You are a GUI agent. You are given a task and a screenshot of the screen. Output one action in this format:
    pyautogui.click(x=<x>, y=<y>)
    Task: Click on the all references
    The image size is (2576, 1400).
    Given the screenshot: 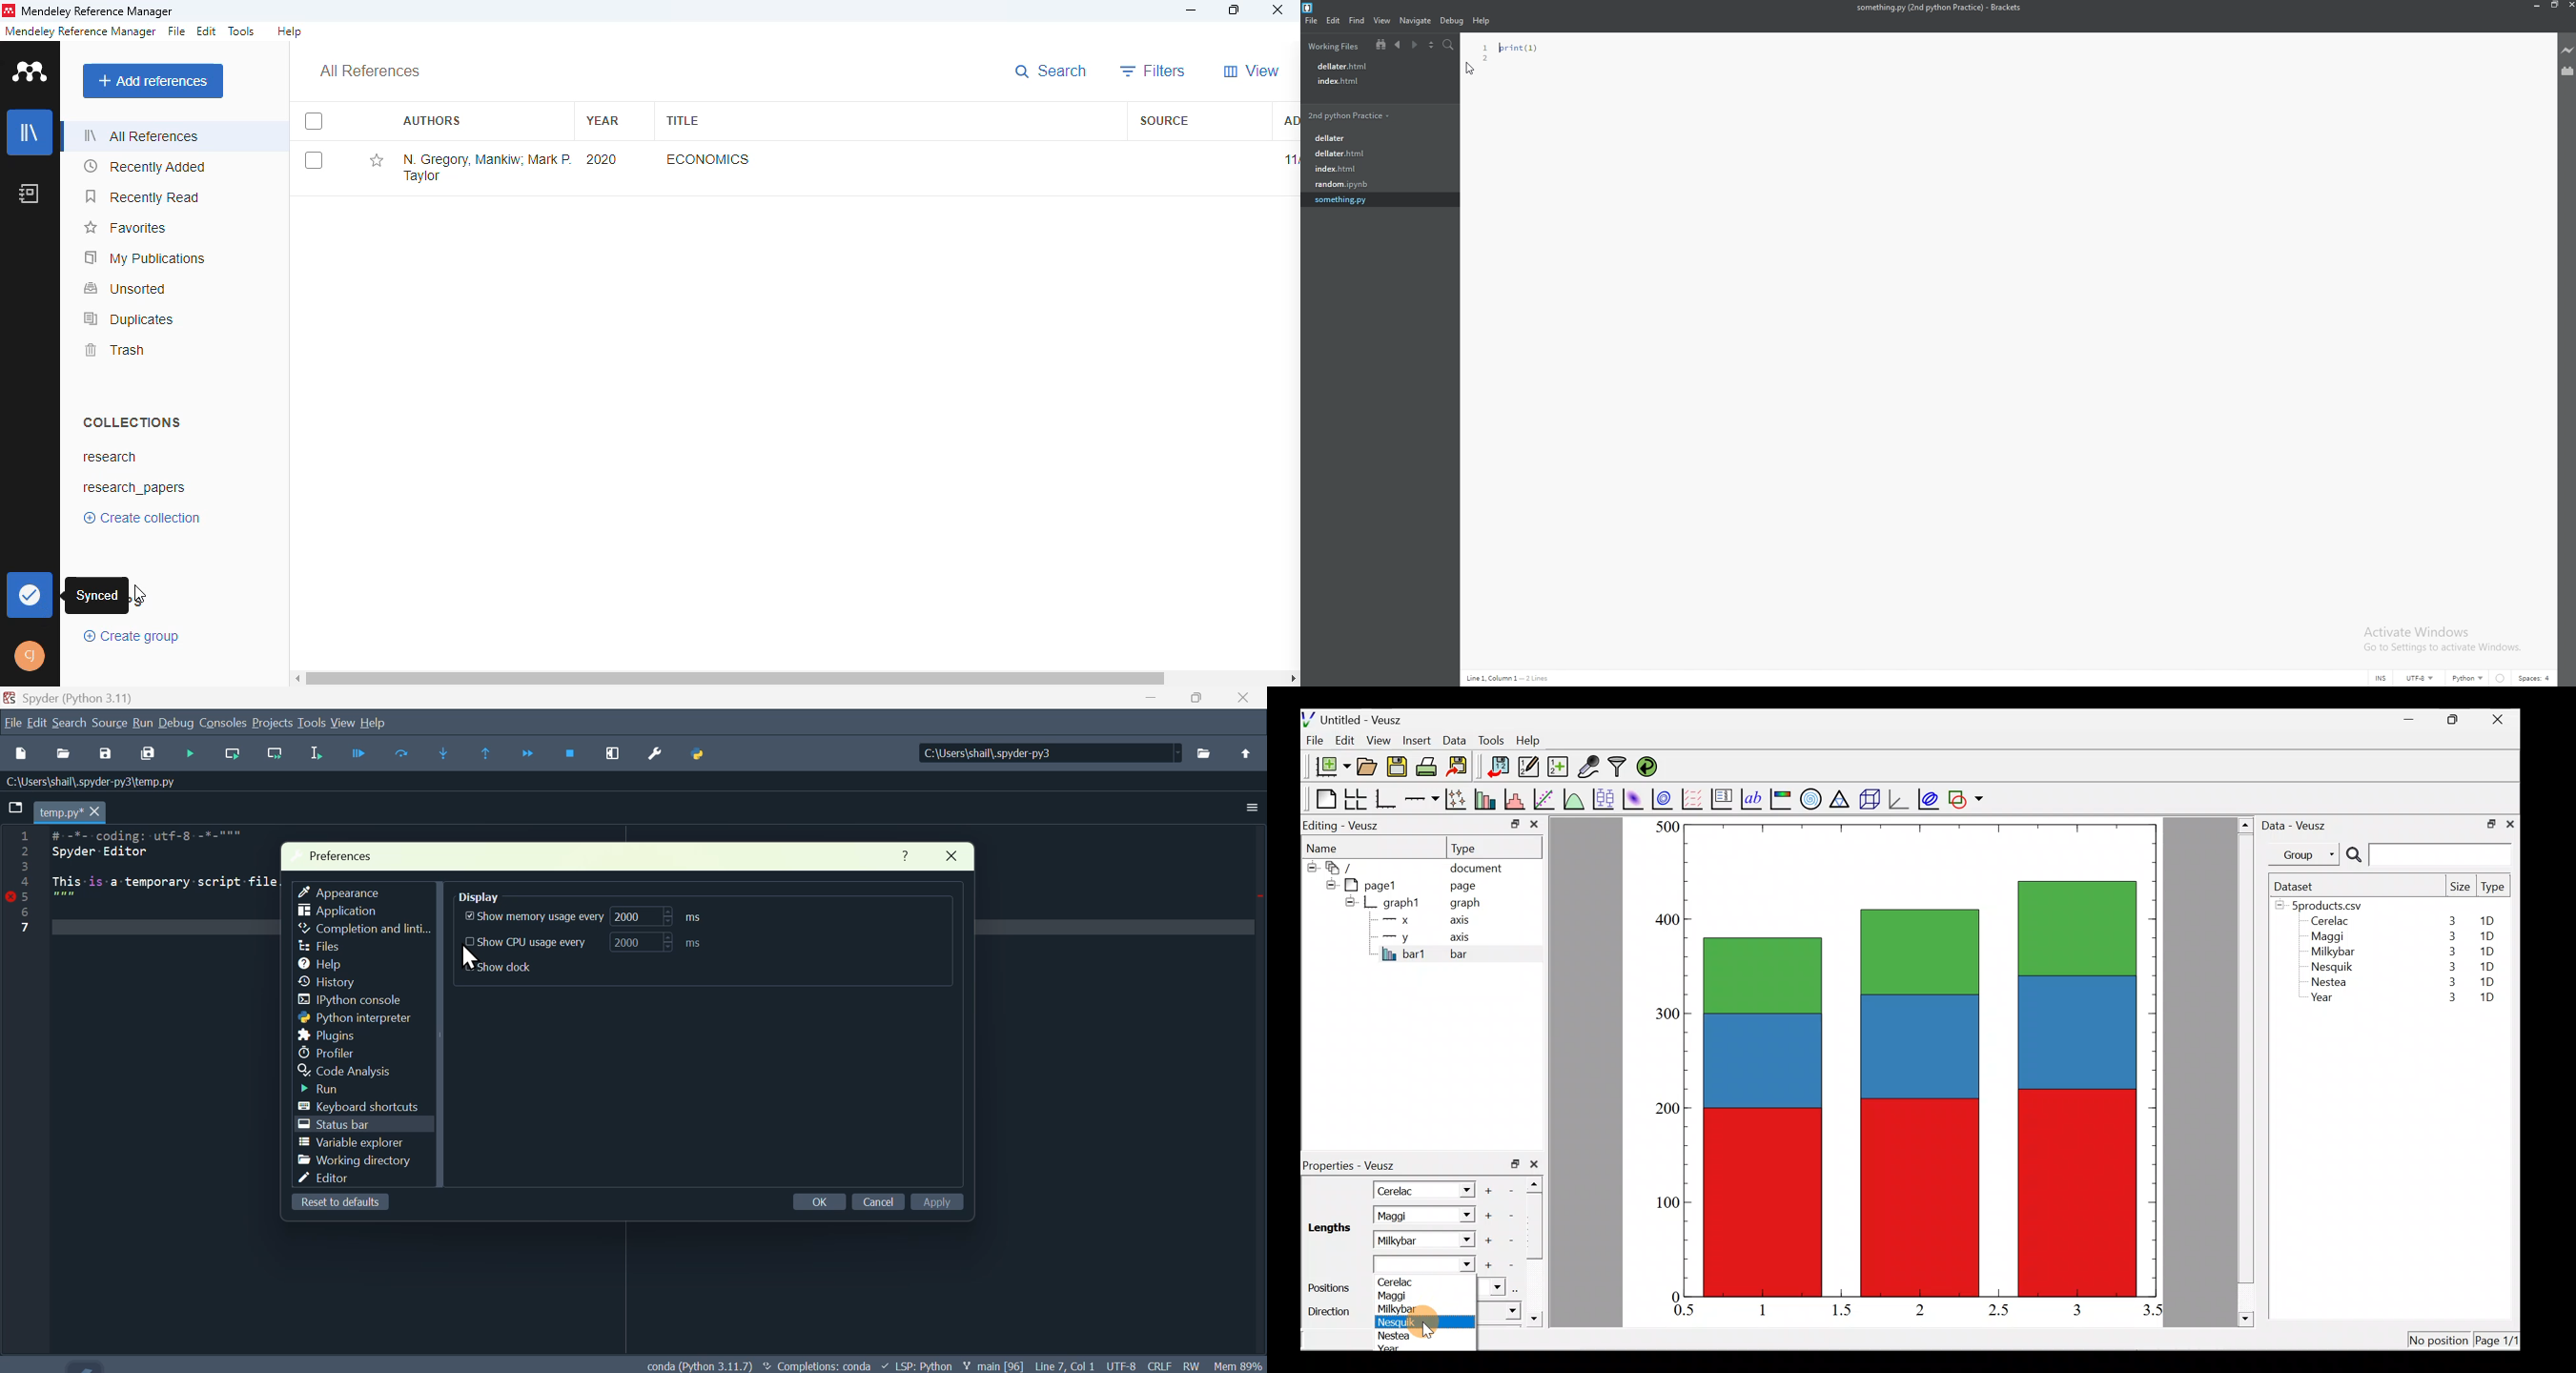 What is the action you would take?
    pyautogui.click(x=371, y=71)
    